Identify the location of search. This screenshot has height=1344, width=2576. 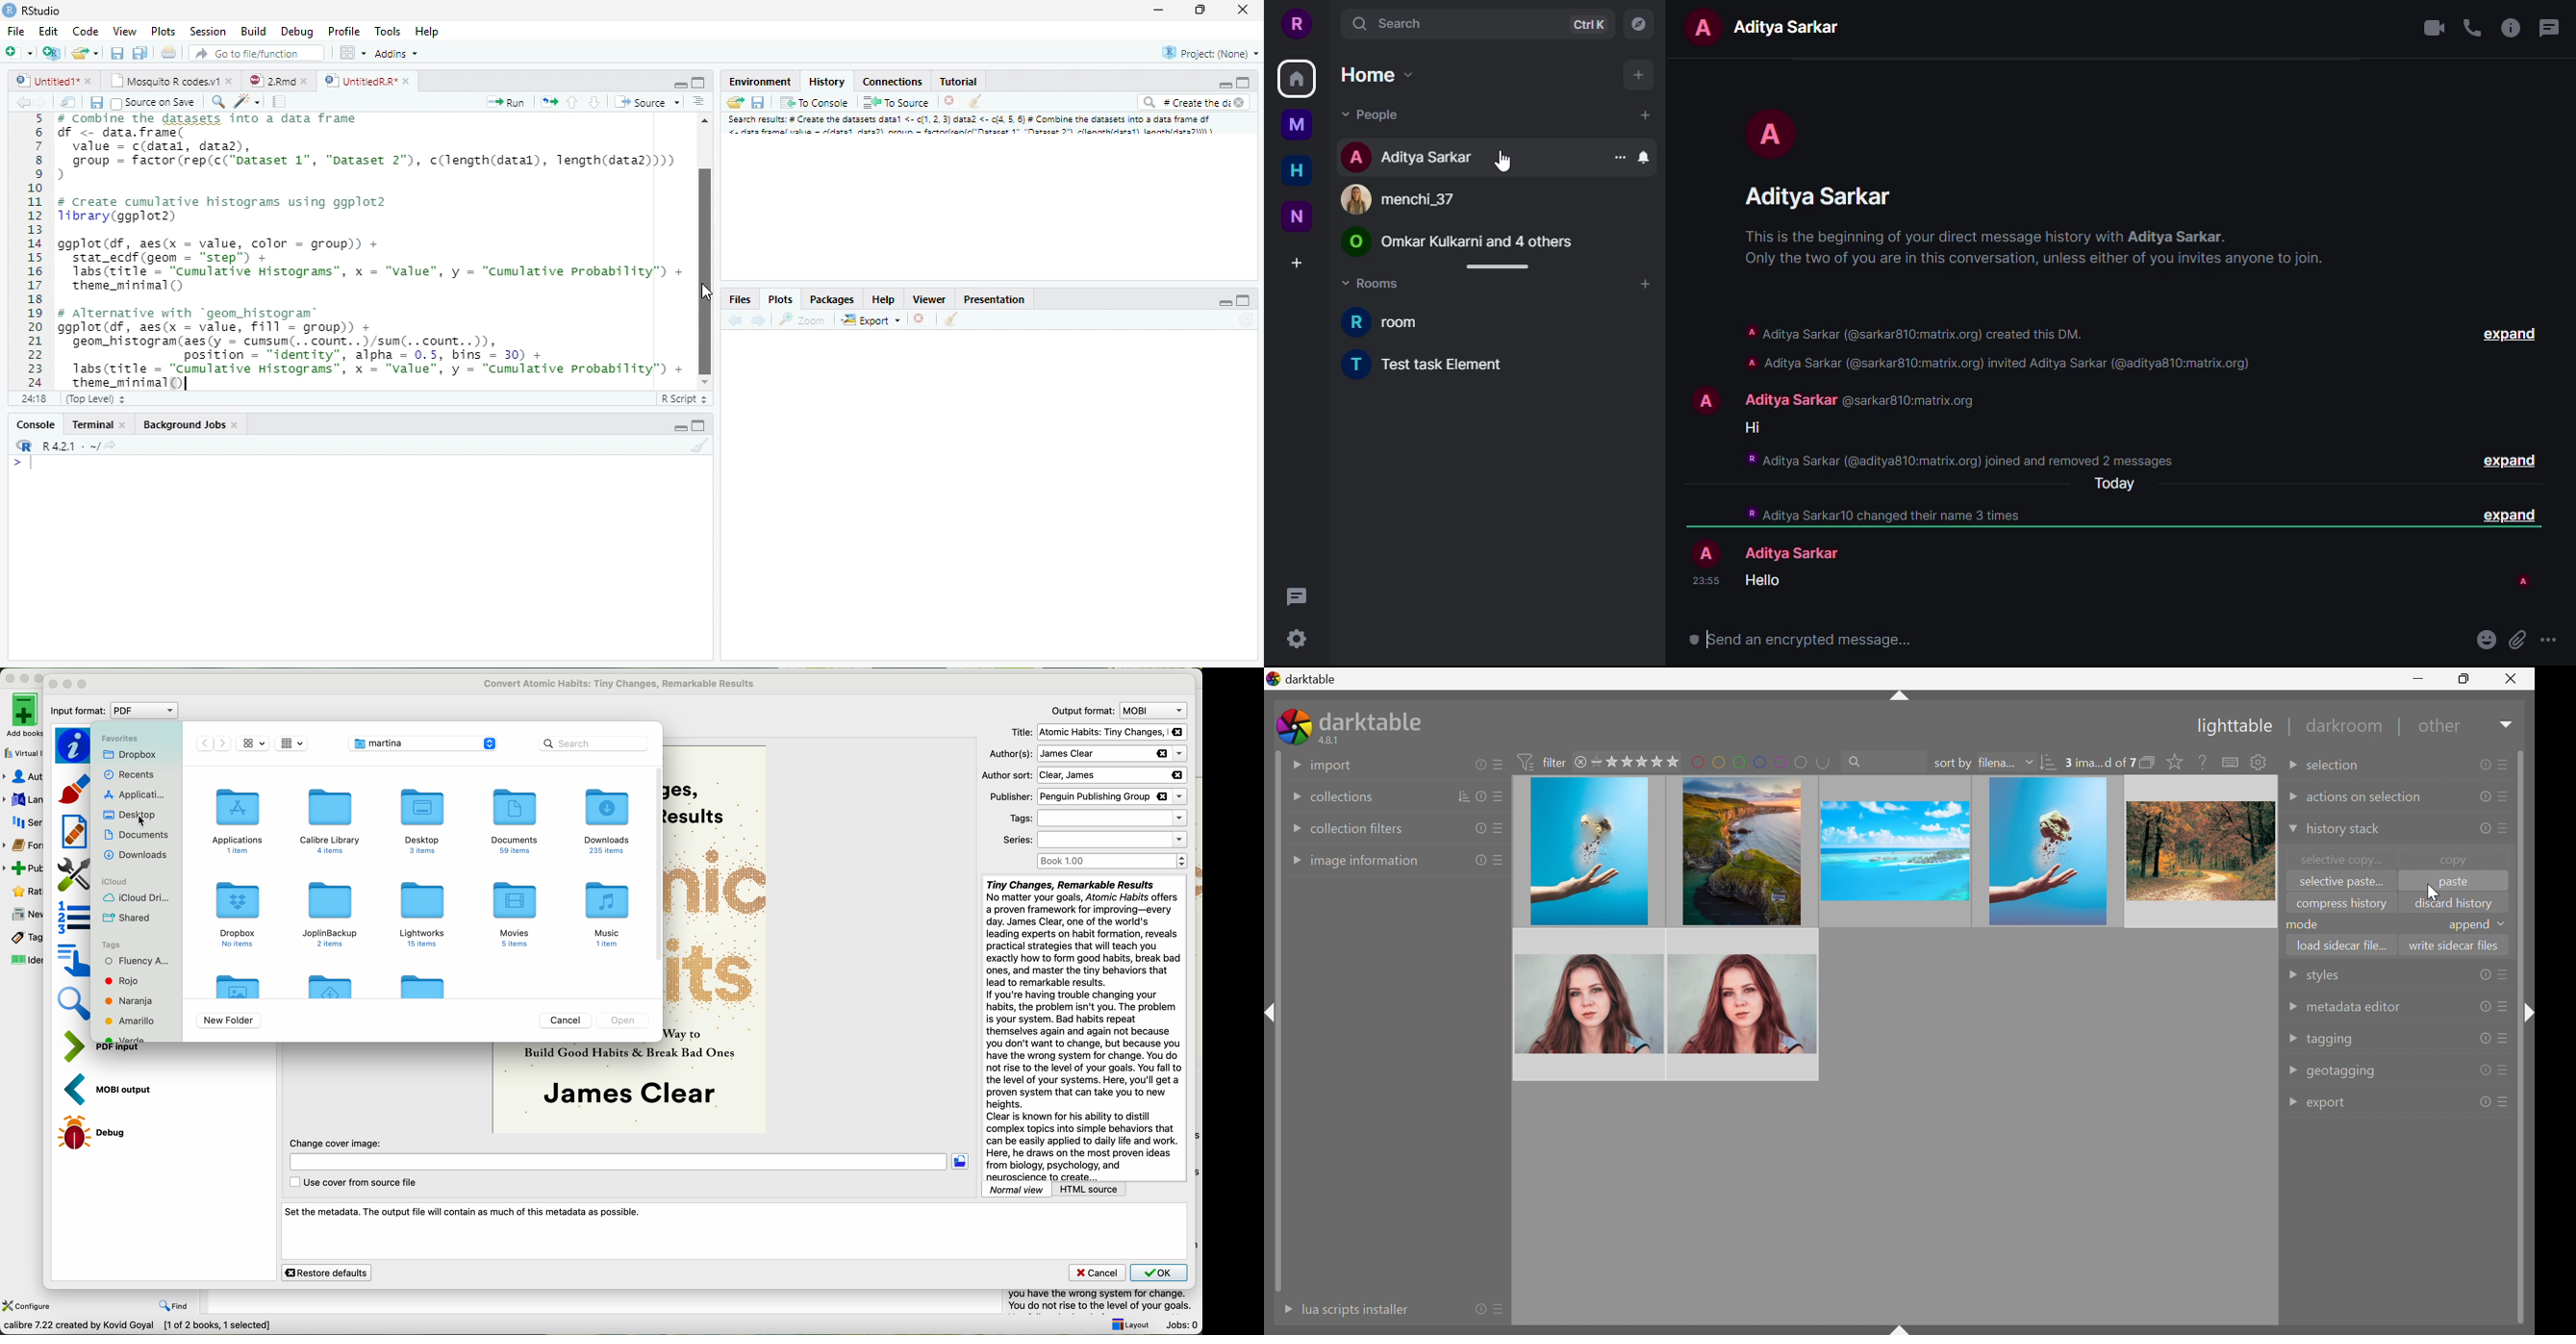
(1390, 23).